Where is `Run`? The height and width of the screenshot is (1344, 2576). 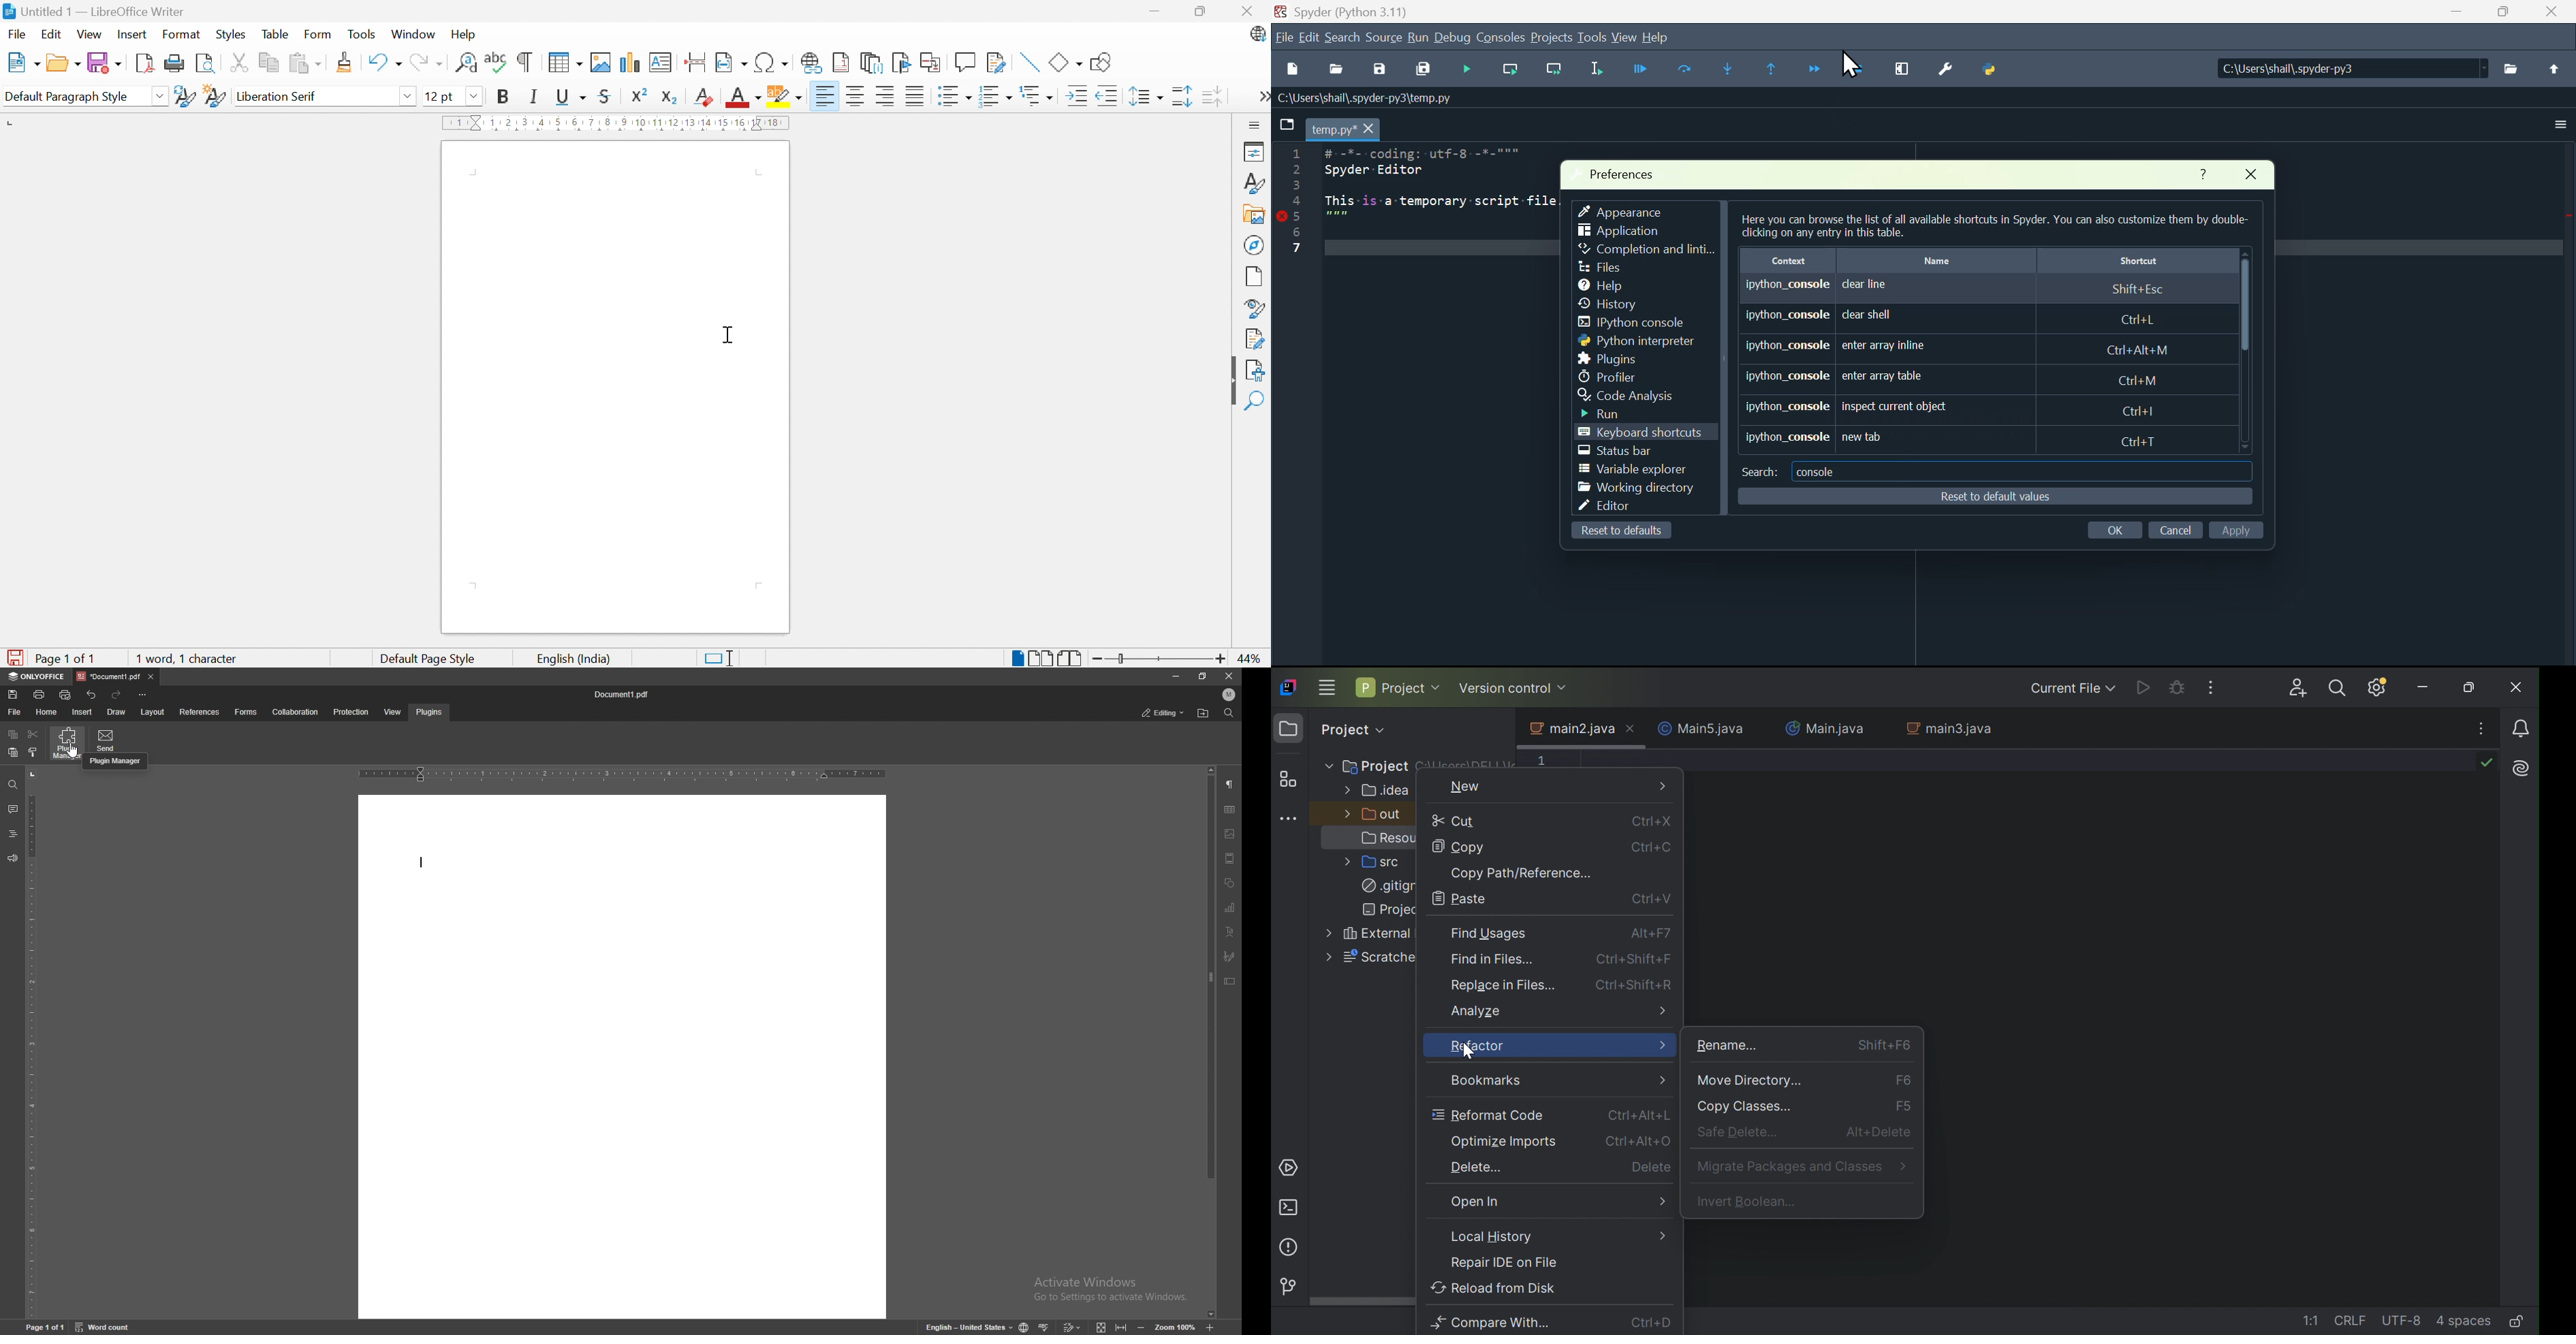
Run is located at coordinates (1610, 416).